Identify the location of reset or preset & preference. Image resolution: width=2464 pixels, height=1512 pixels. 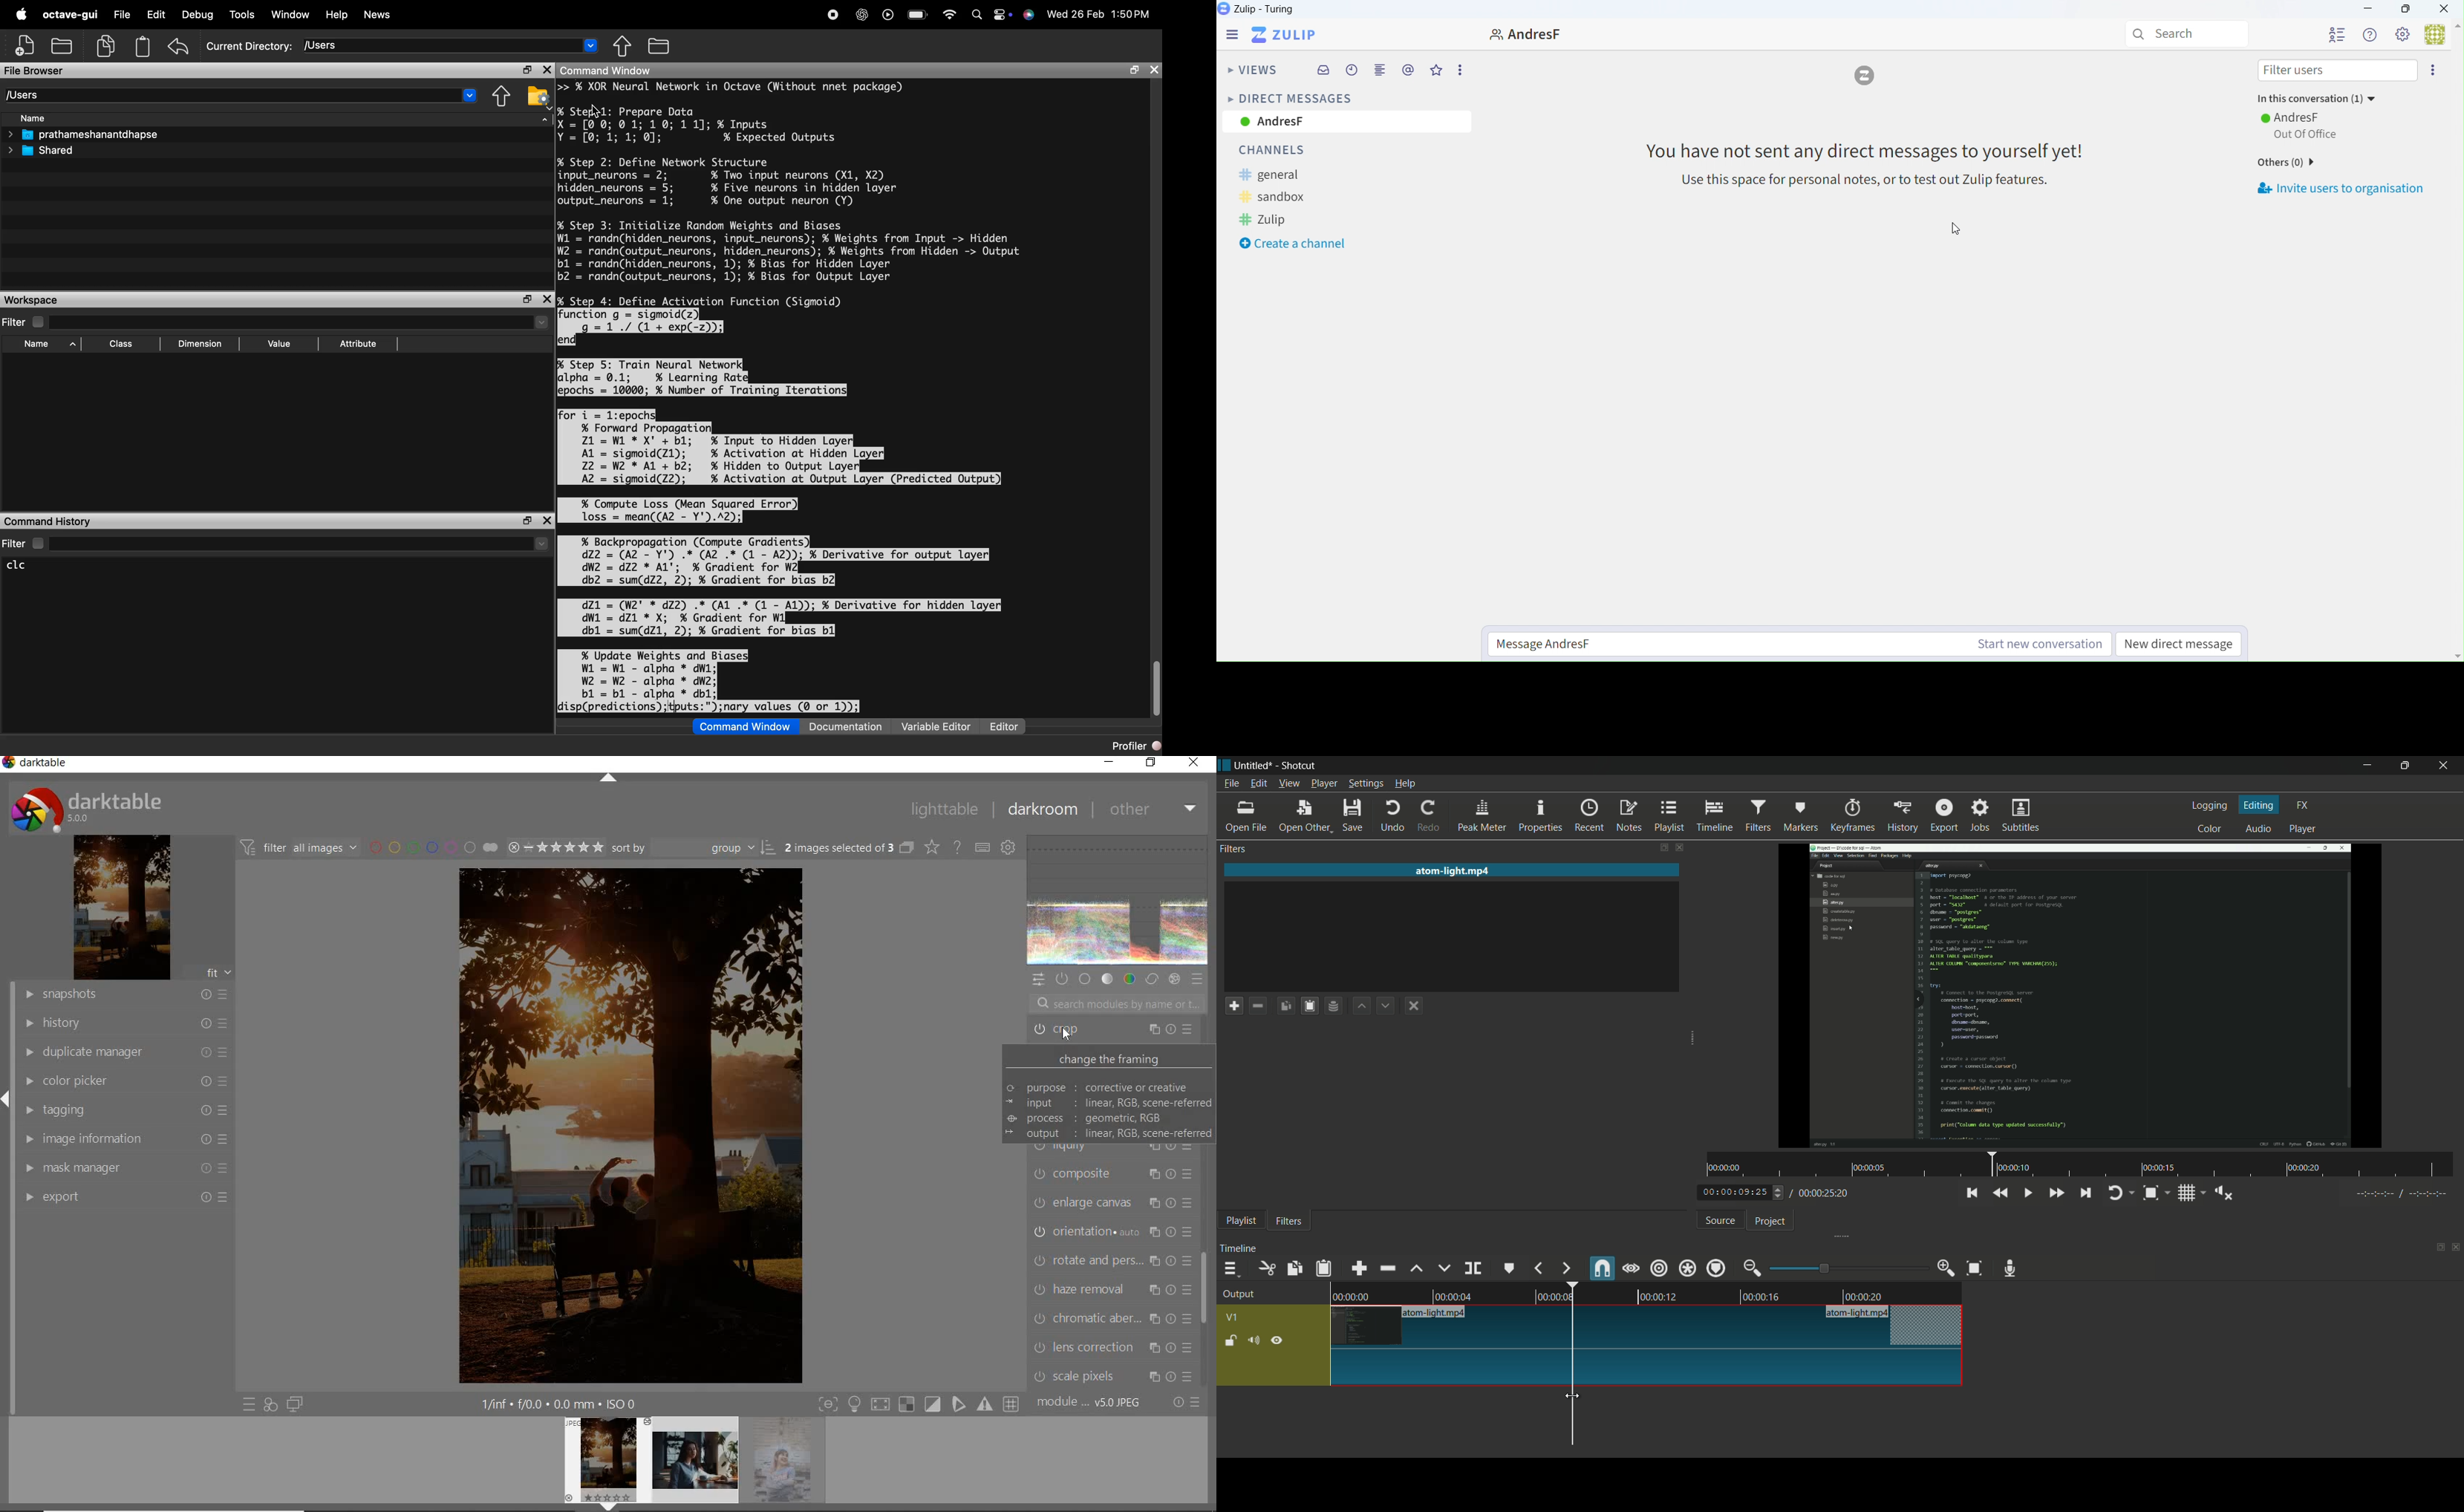
(1187, 1404).